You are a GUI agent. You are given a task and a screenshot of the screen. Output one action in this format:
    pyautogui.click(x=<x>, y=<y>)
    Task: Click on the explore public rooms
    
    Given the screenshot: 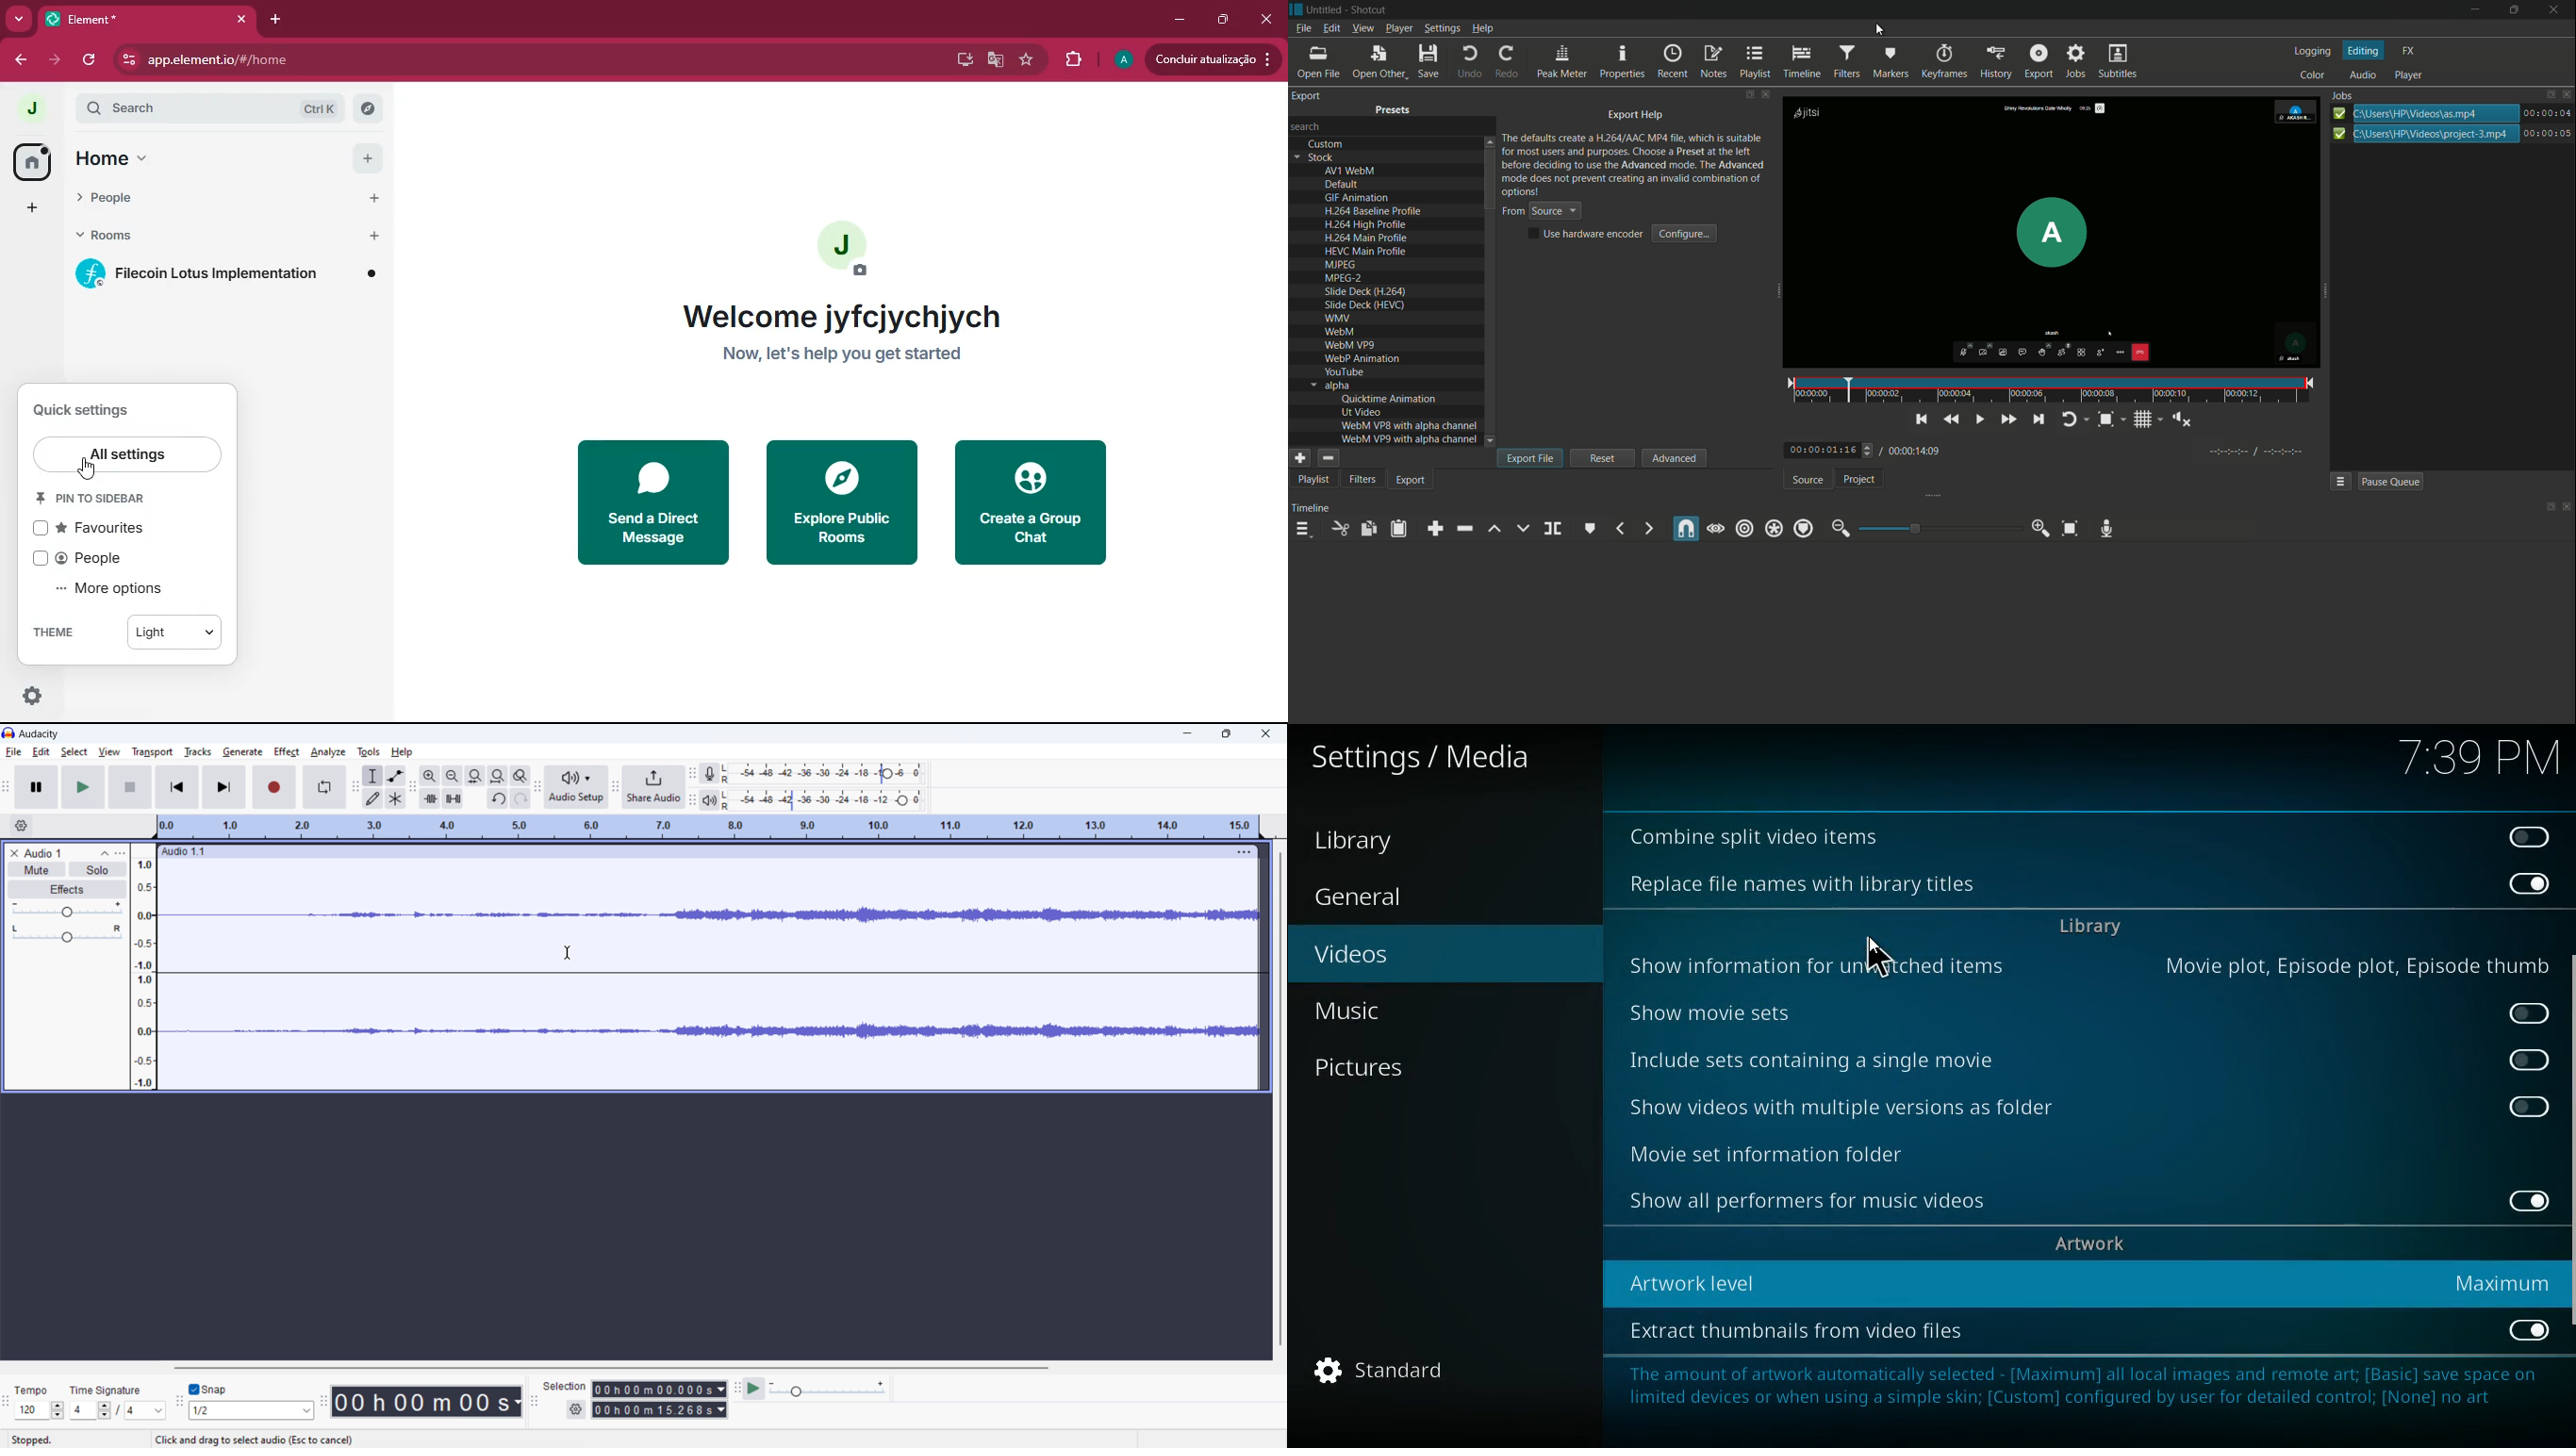 What is the action you would take?
    pyautogui.click(x=840, y=501)
    